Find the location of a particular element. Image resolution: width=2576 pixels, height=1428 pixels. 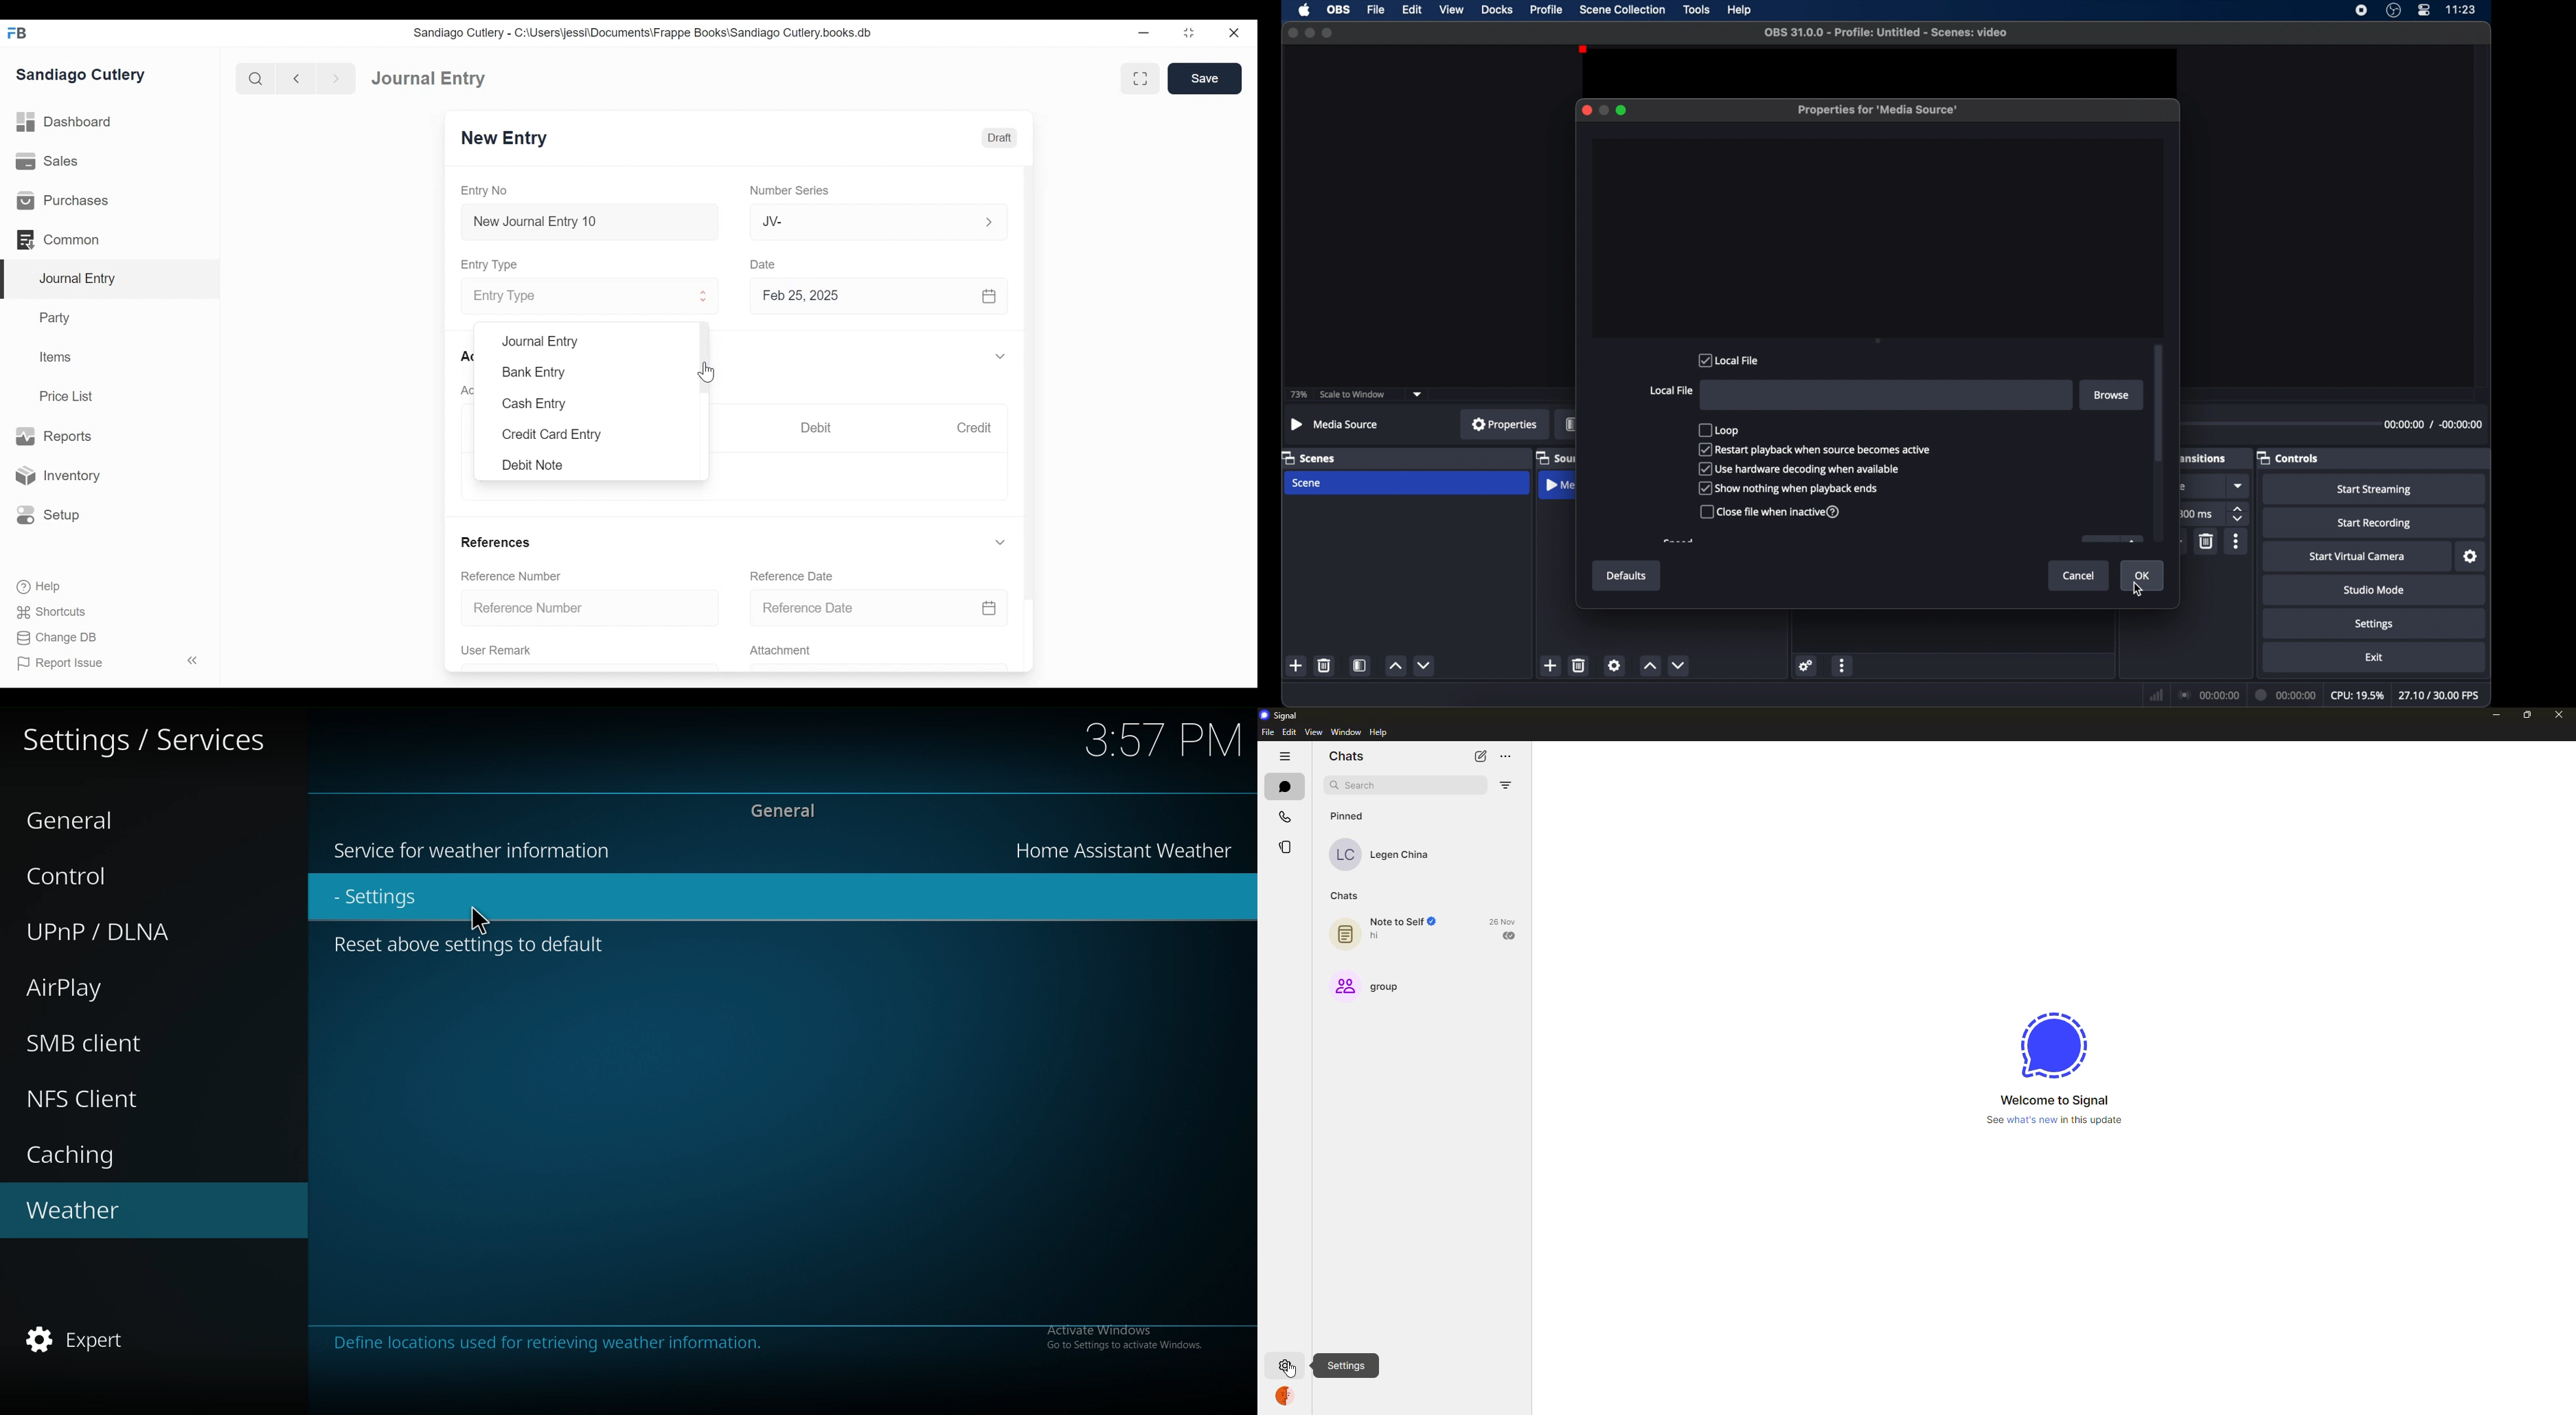

reset above settings to default is located at coordinates (474, 950).